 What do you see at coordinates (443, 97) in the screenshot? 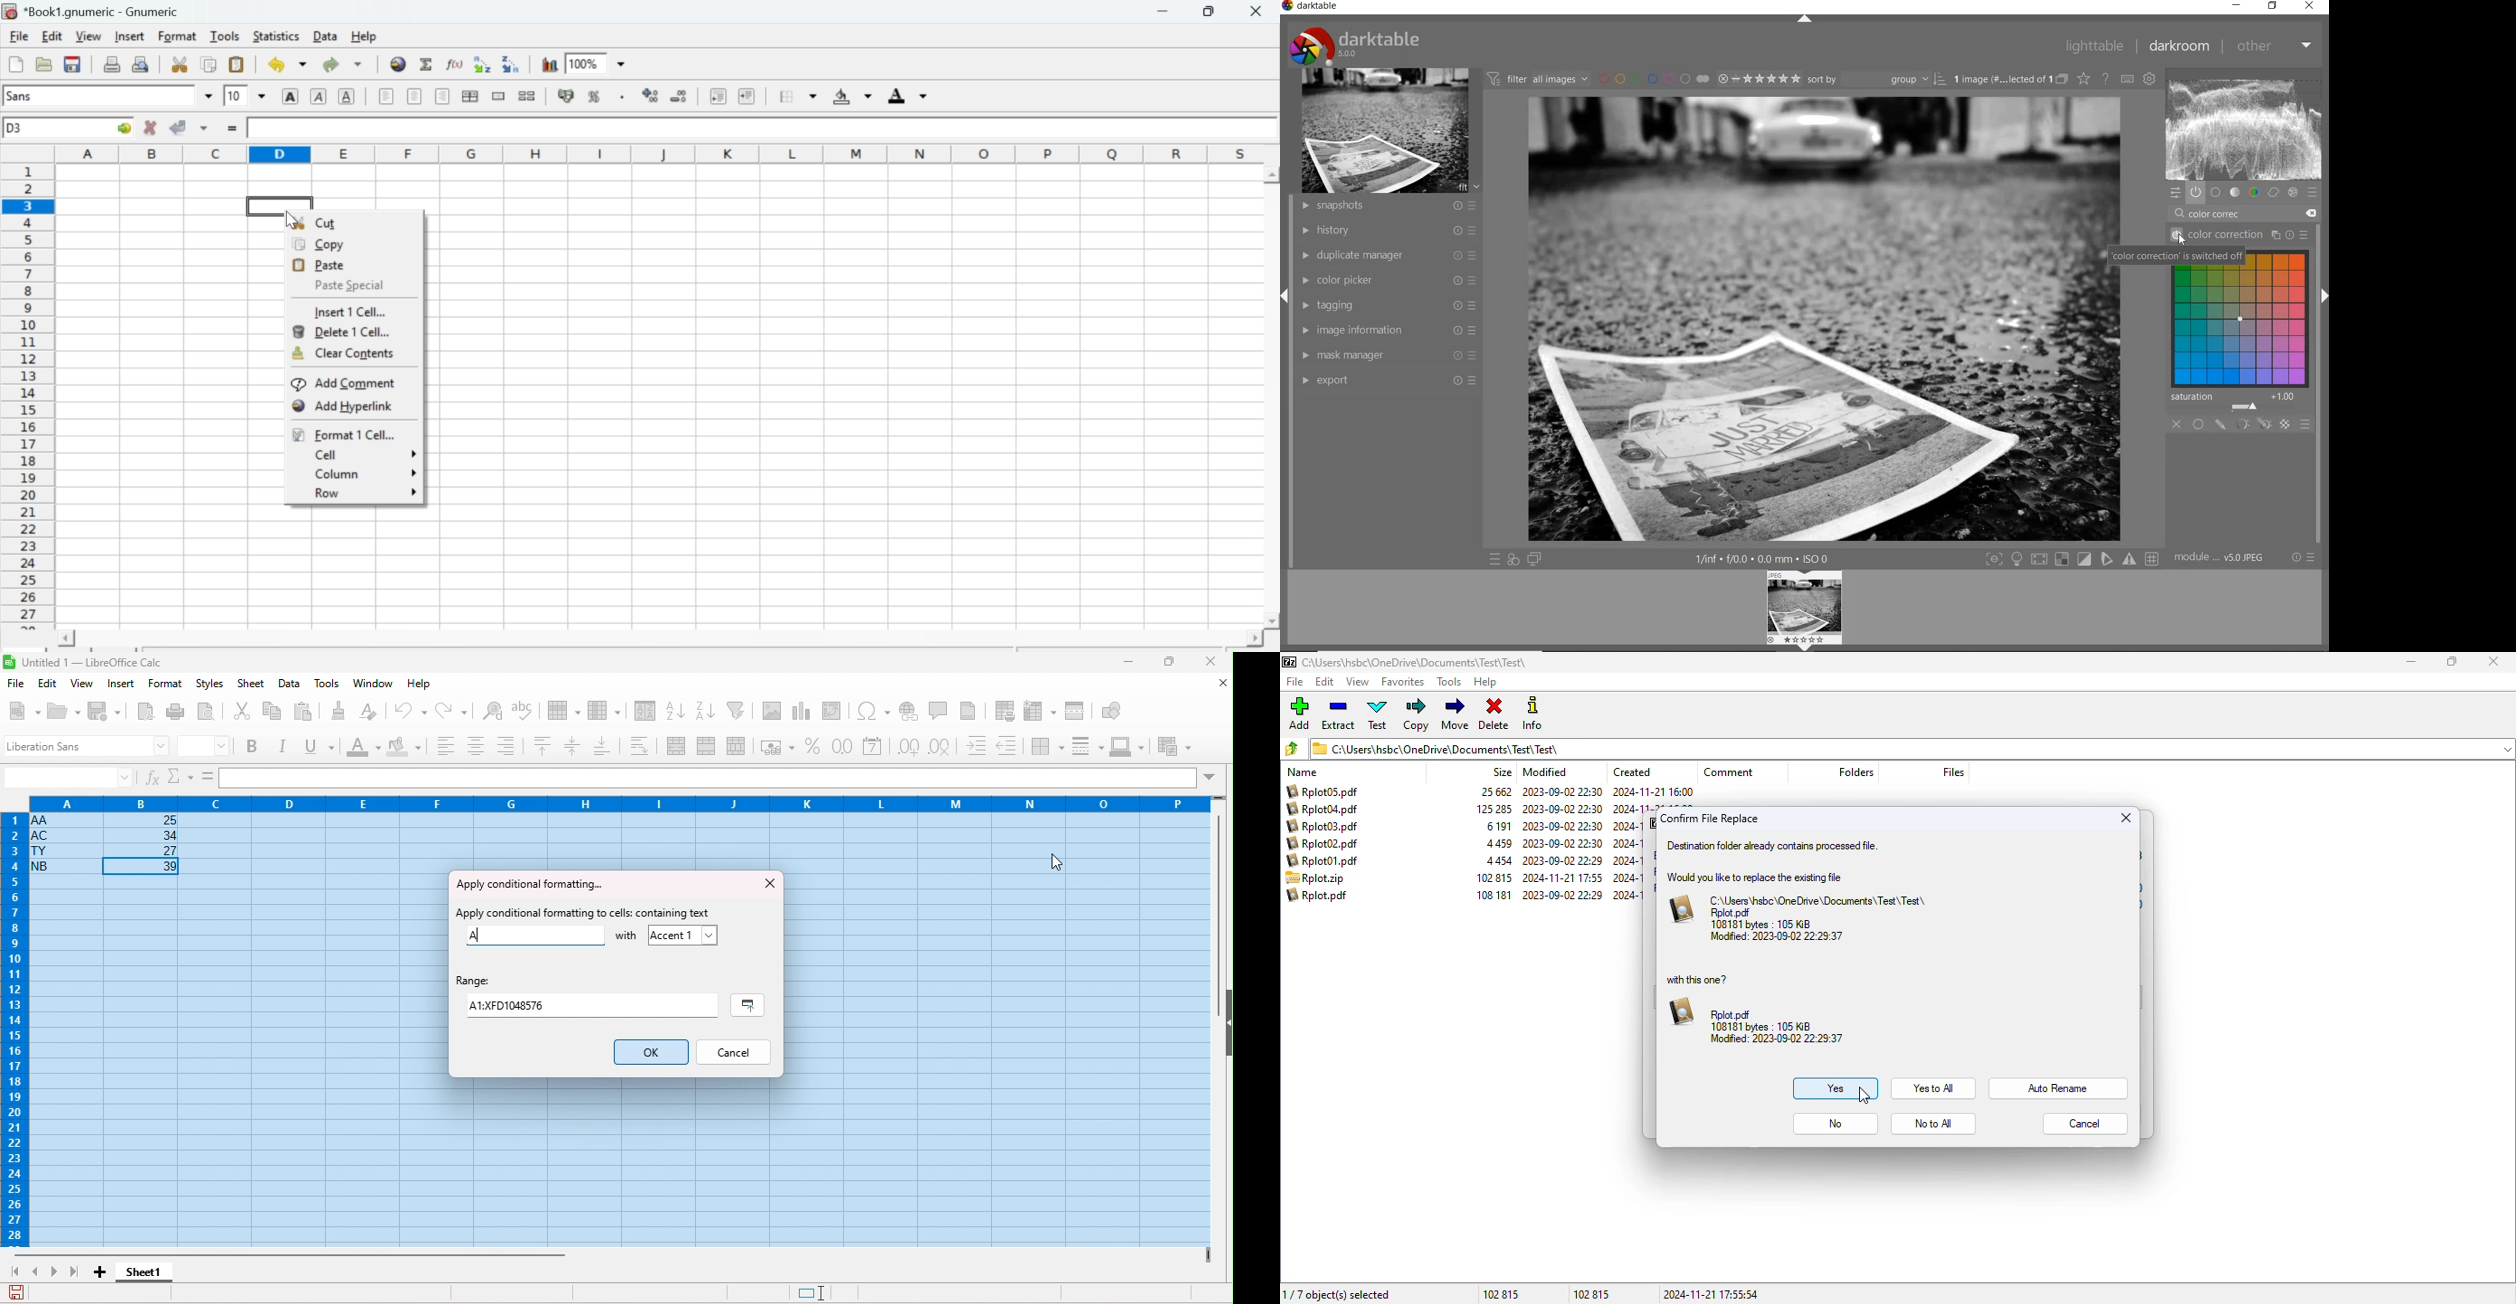
I see `Align Right` at bounding box center [443, 97].